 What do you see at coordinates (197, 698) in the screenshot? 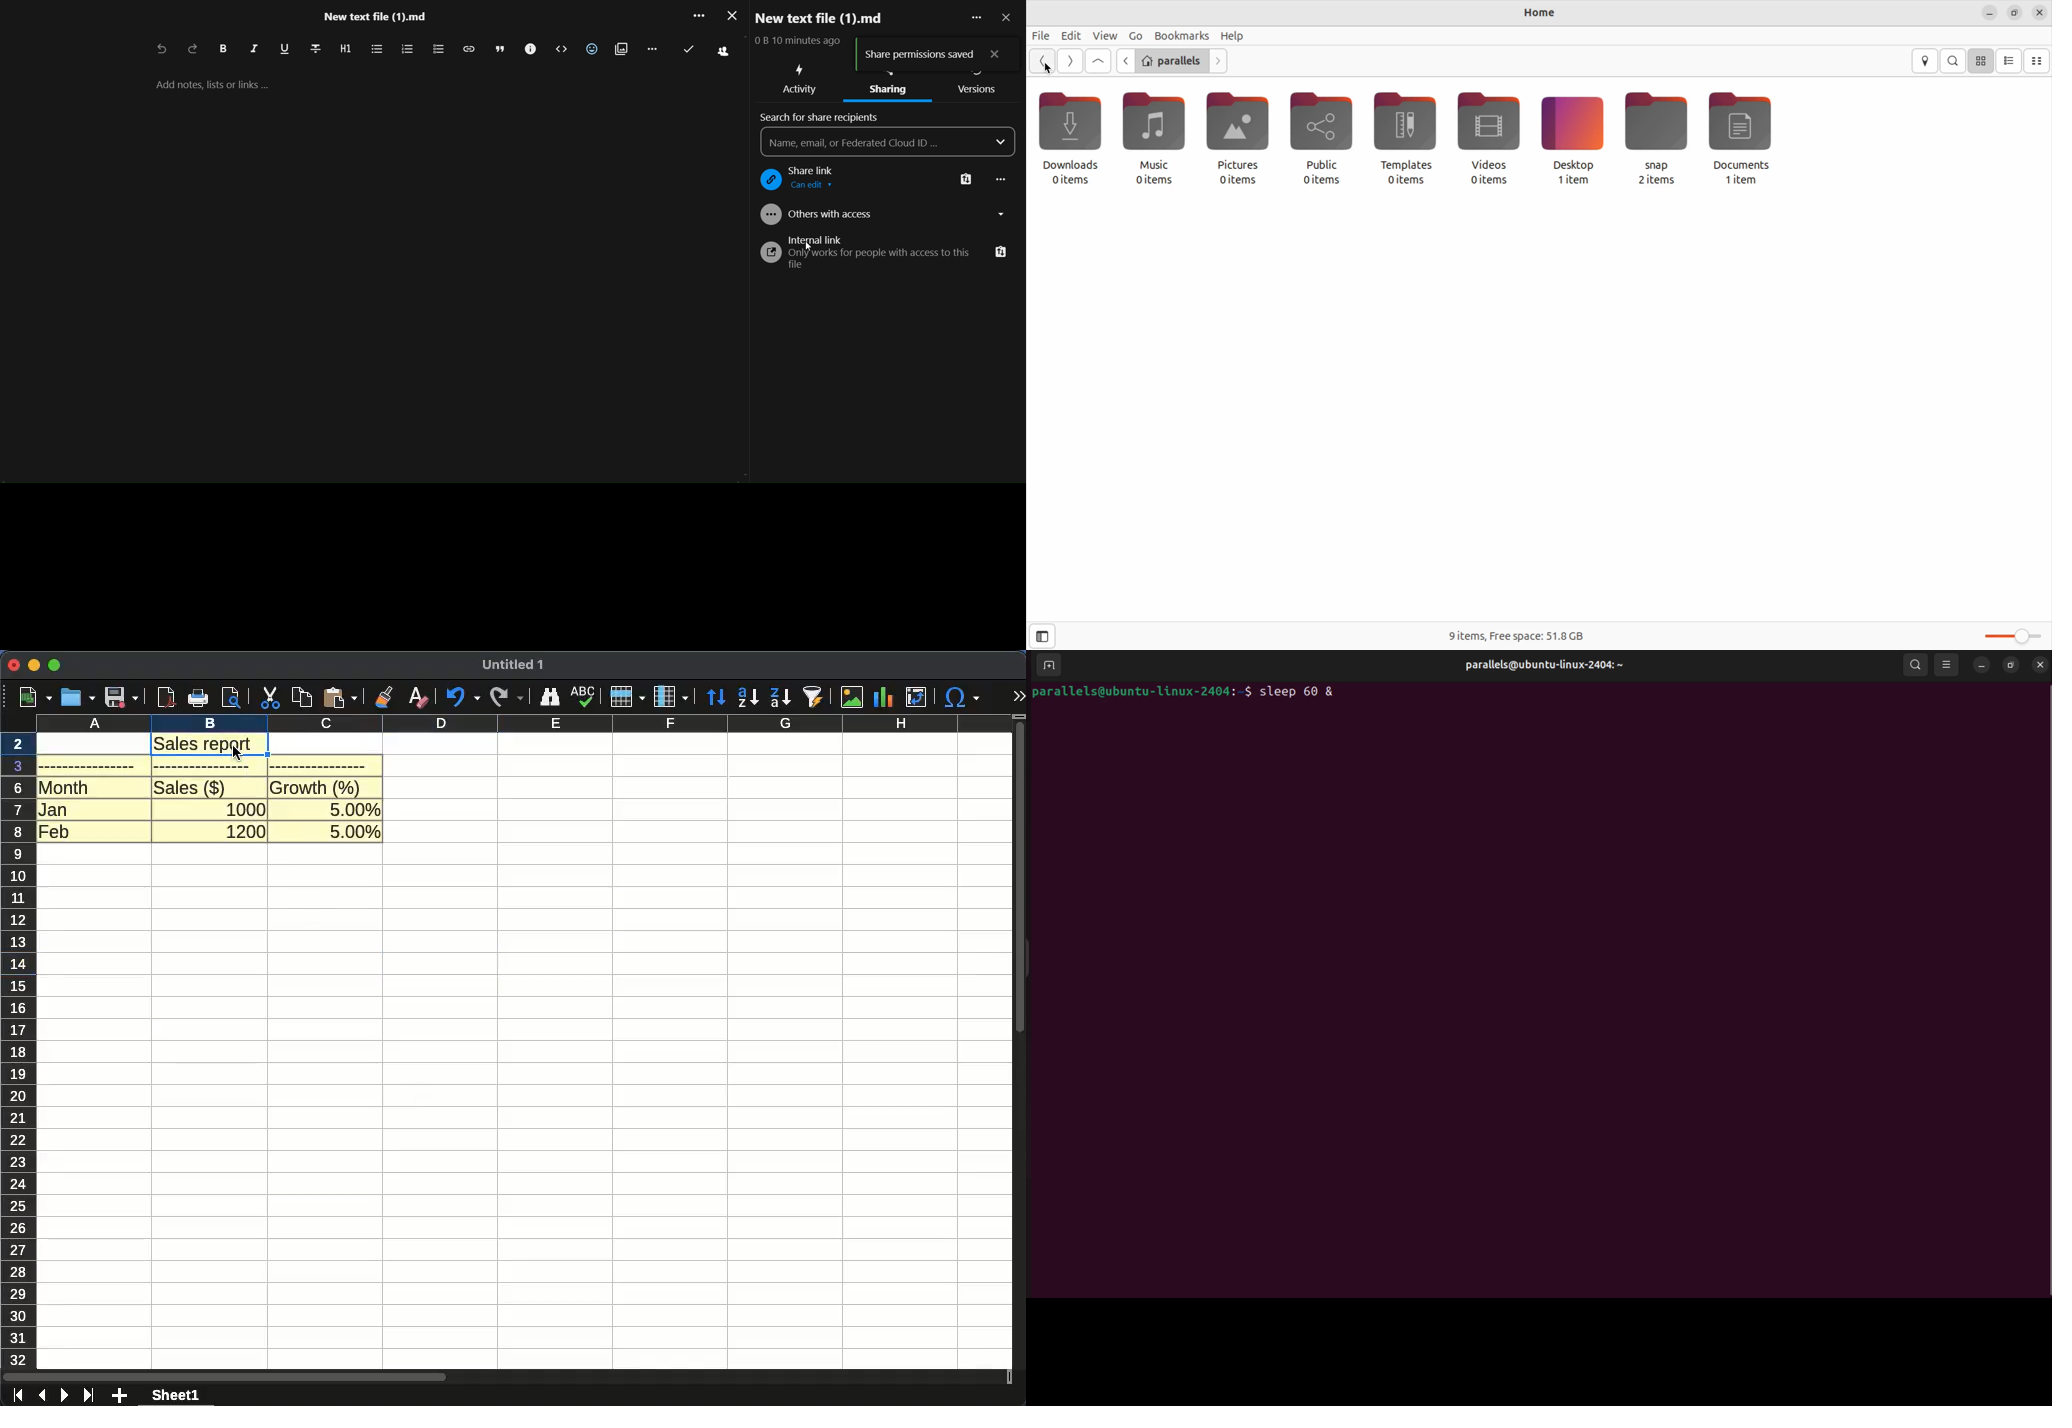
I see `print` at bounding box center [197, 698].